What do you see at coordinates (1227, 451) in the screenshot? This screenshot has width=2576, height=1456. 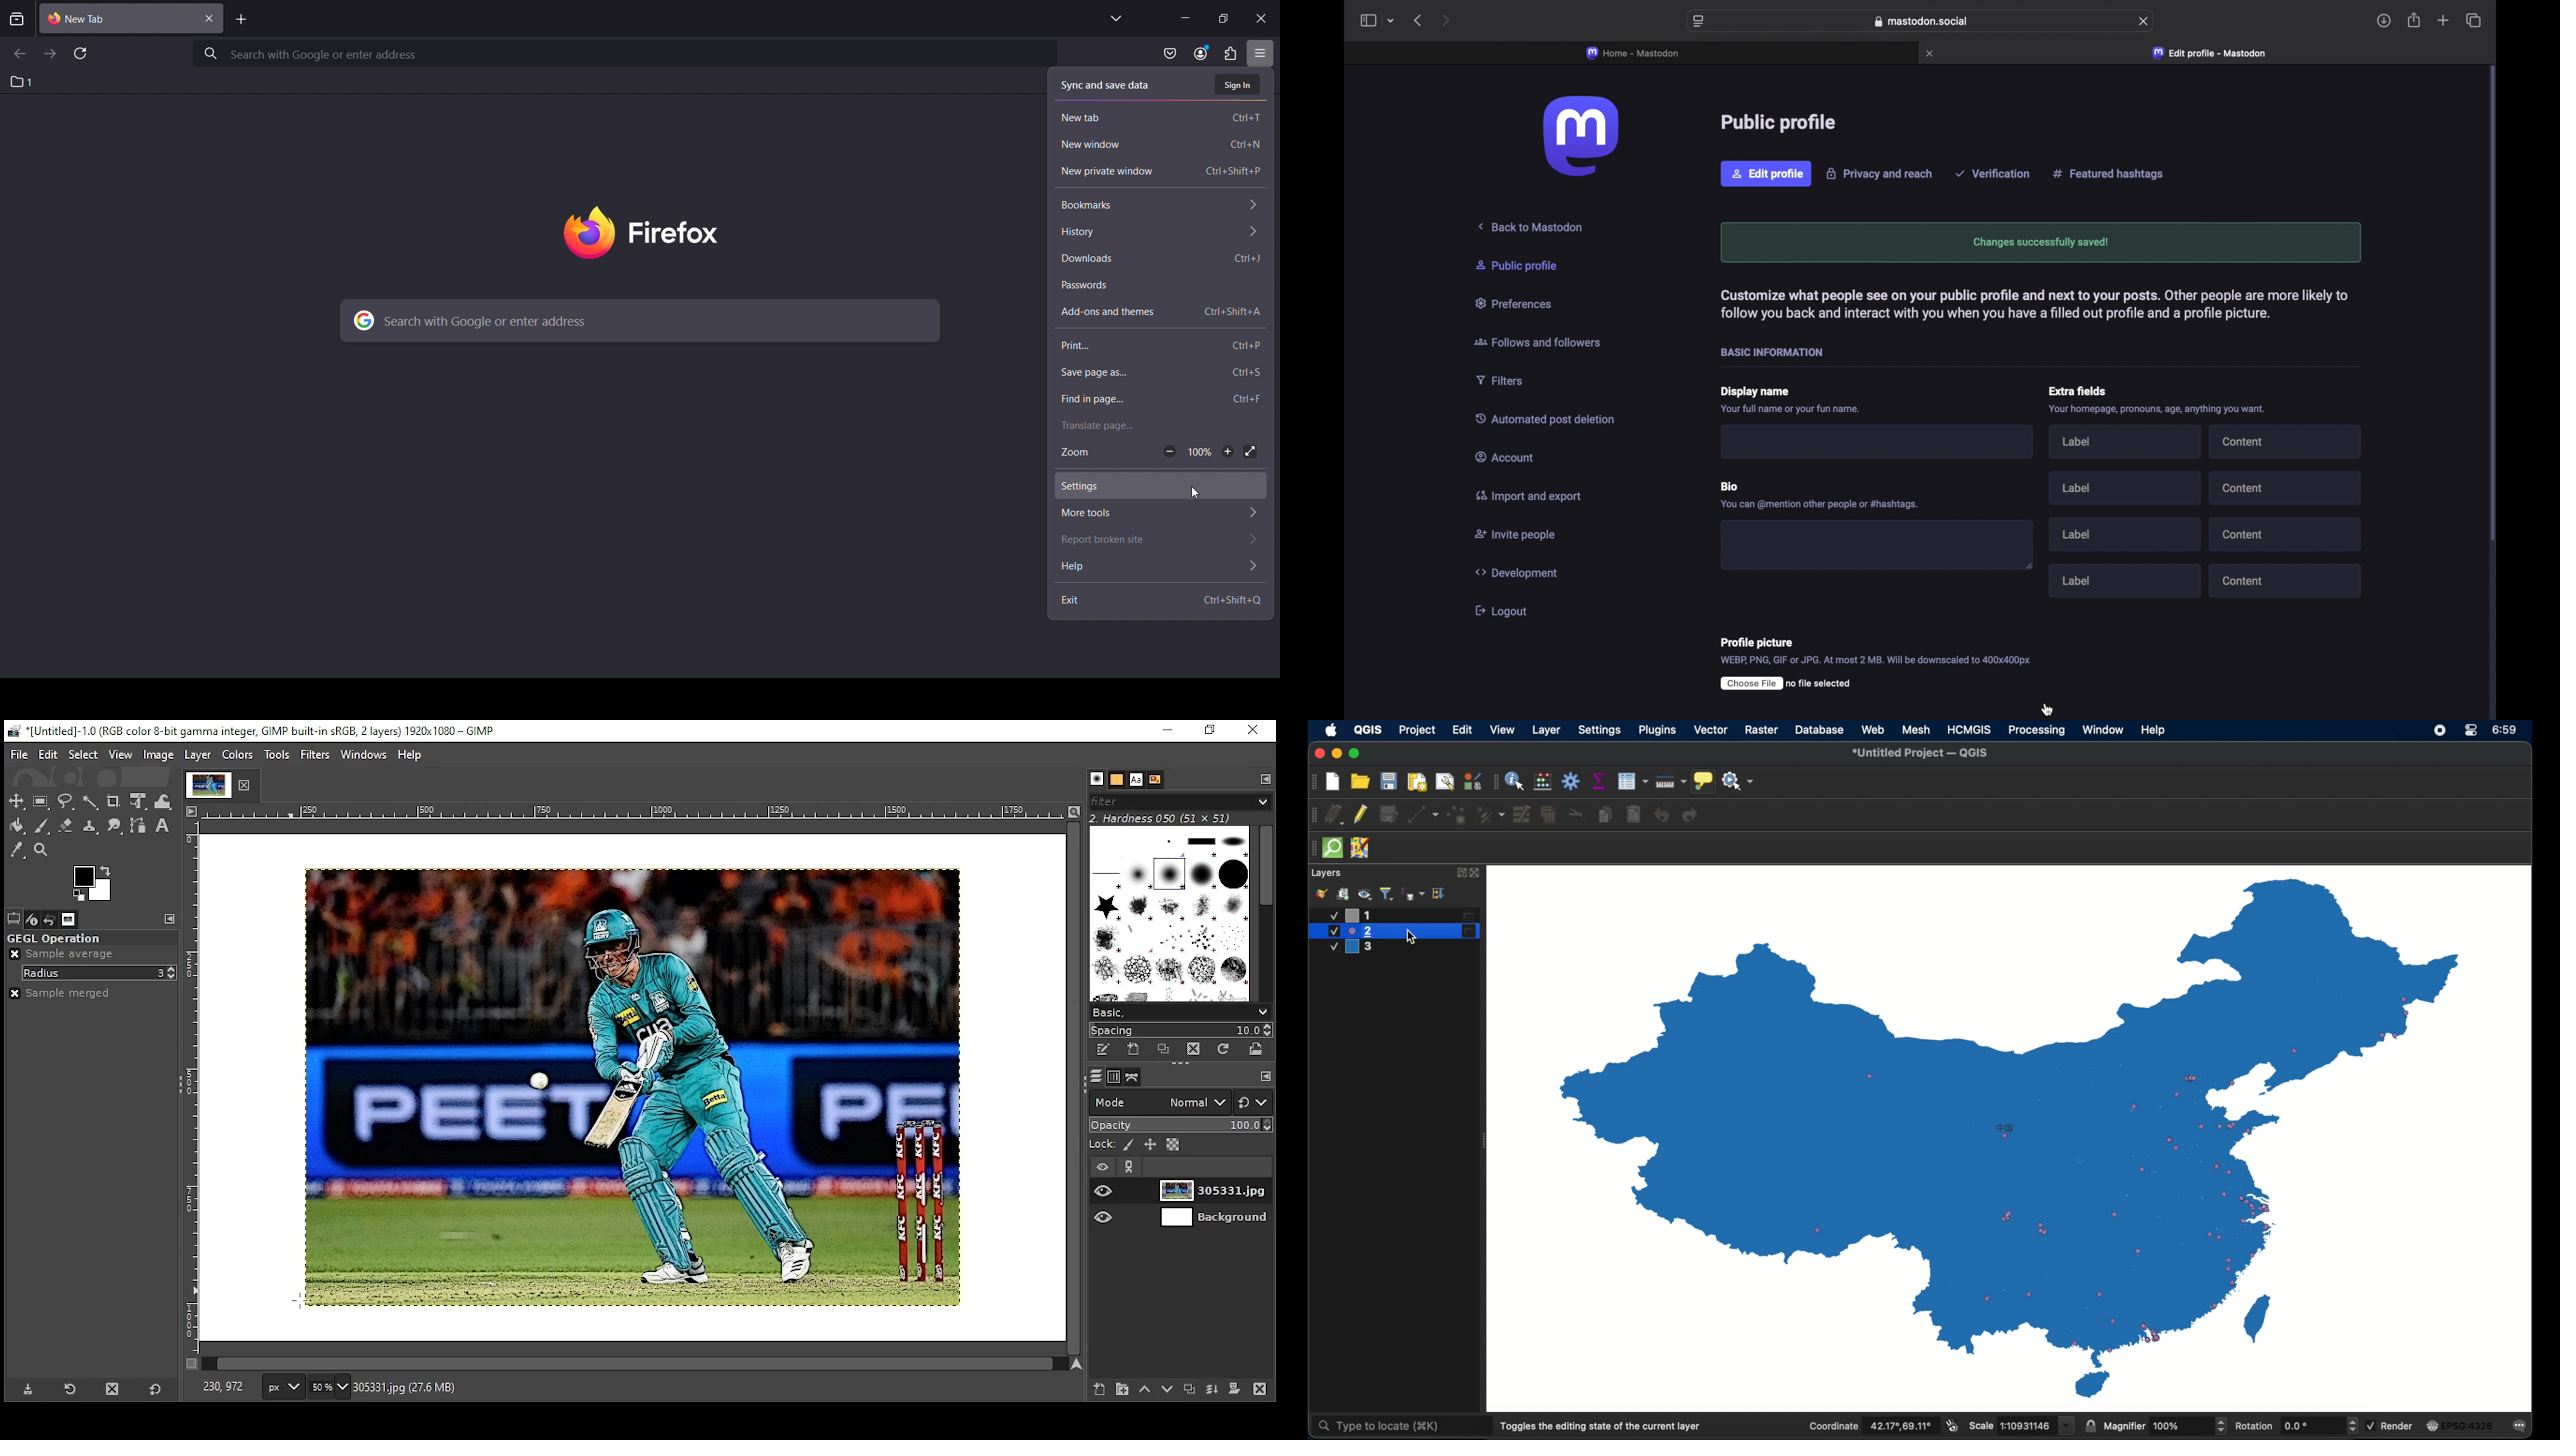 I see `zoom in` at bounding box center [1227, 451].